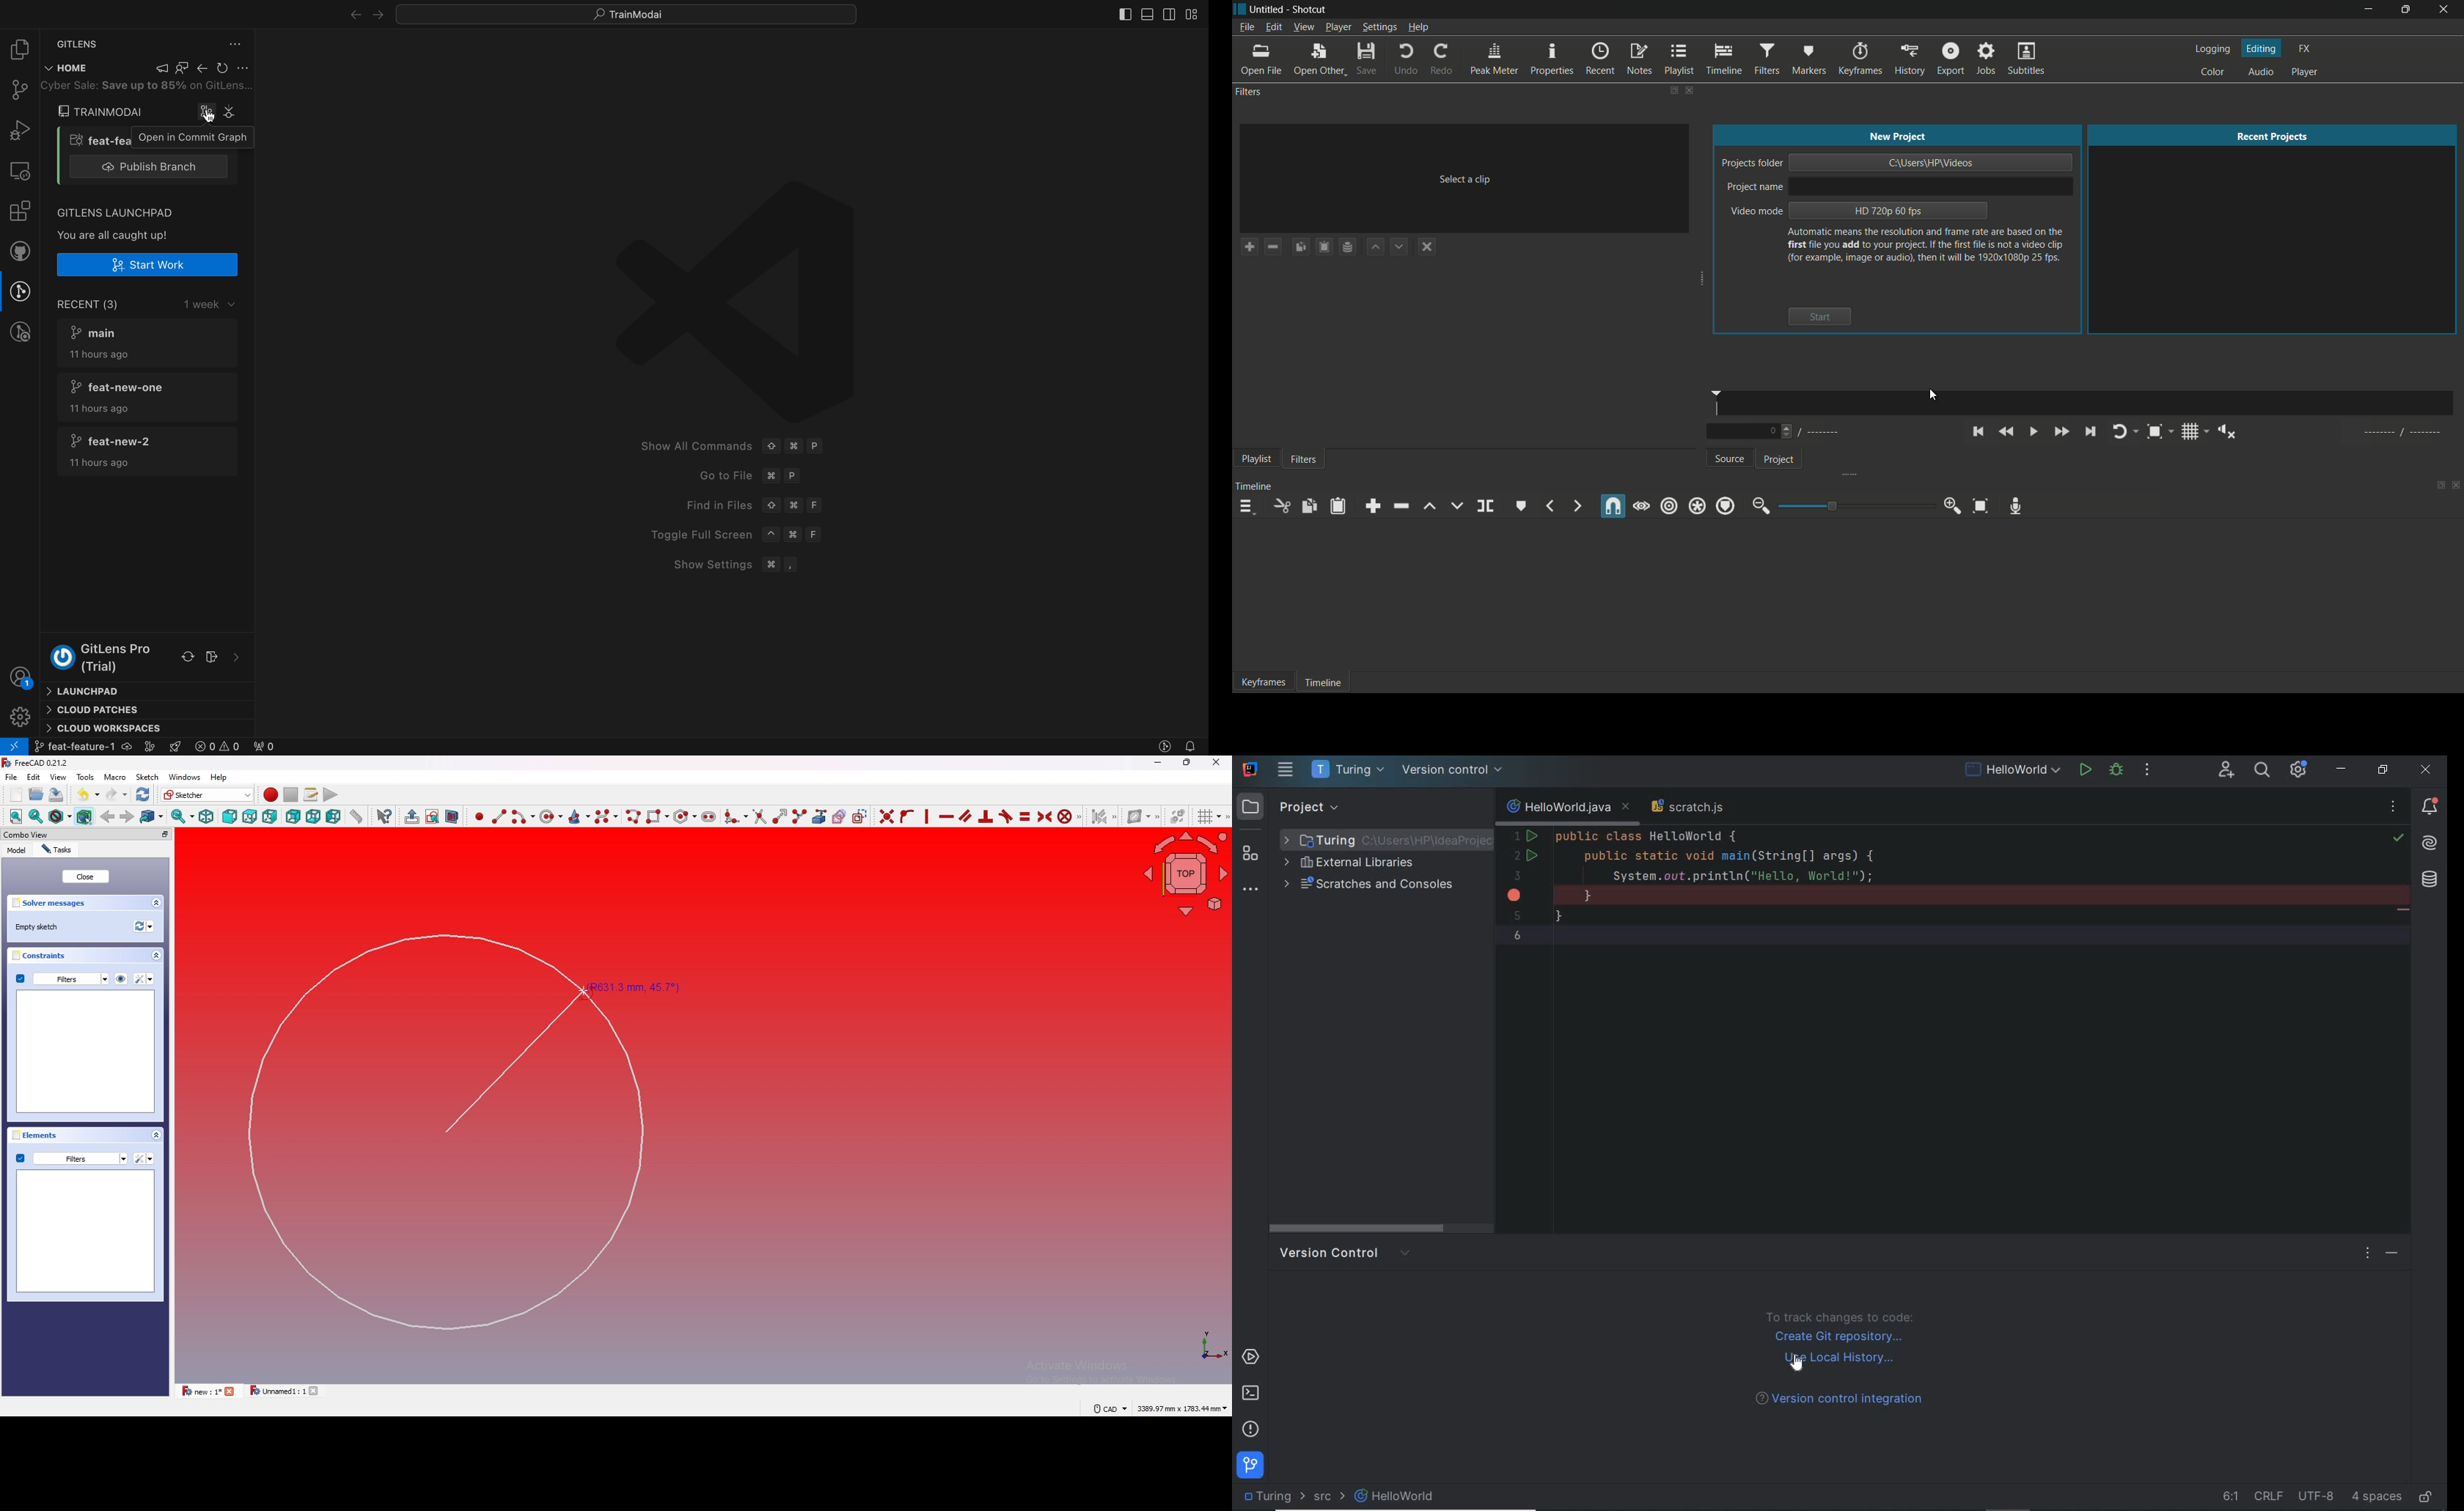 The height and width of the screenshot is (1512, 2464). What do you see at coordinates (1325, 246) in the screenshot?
I see `paste filters` at bounding box center [1325, 246].